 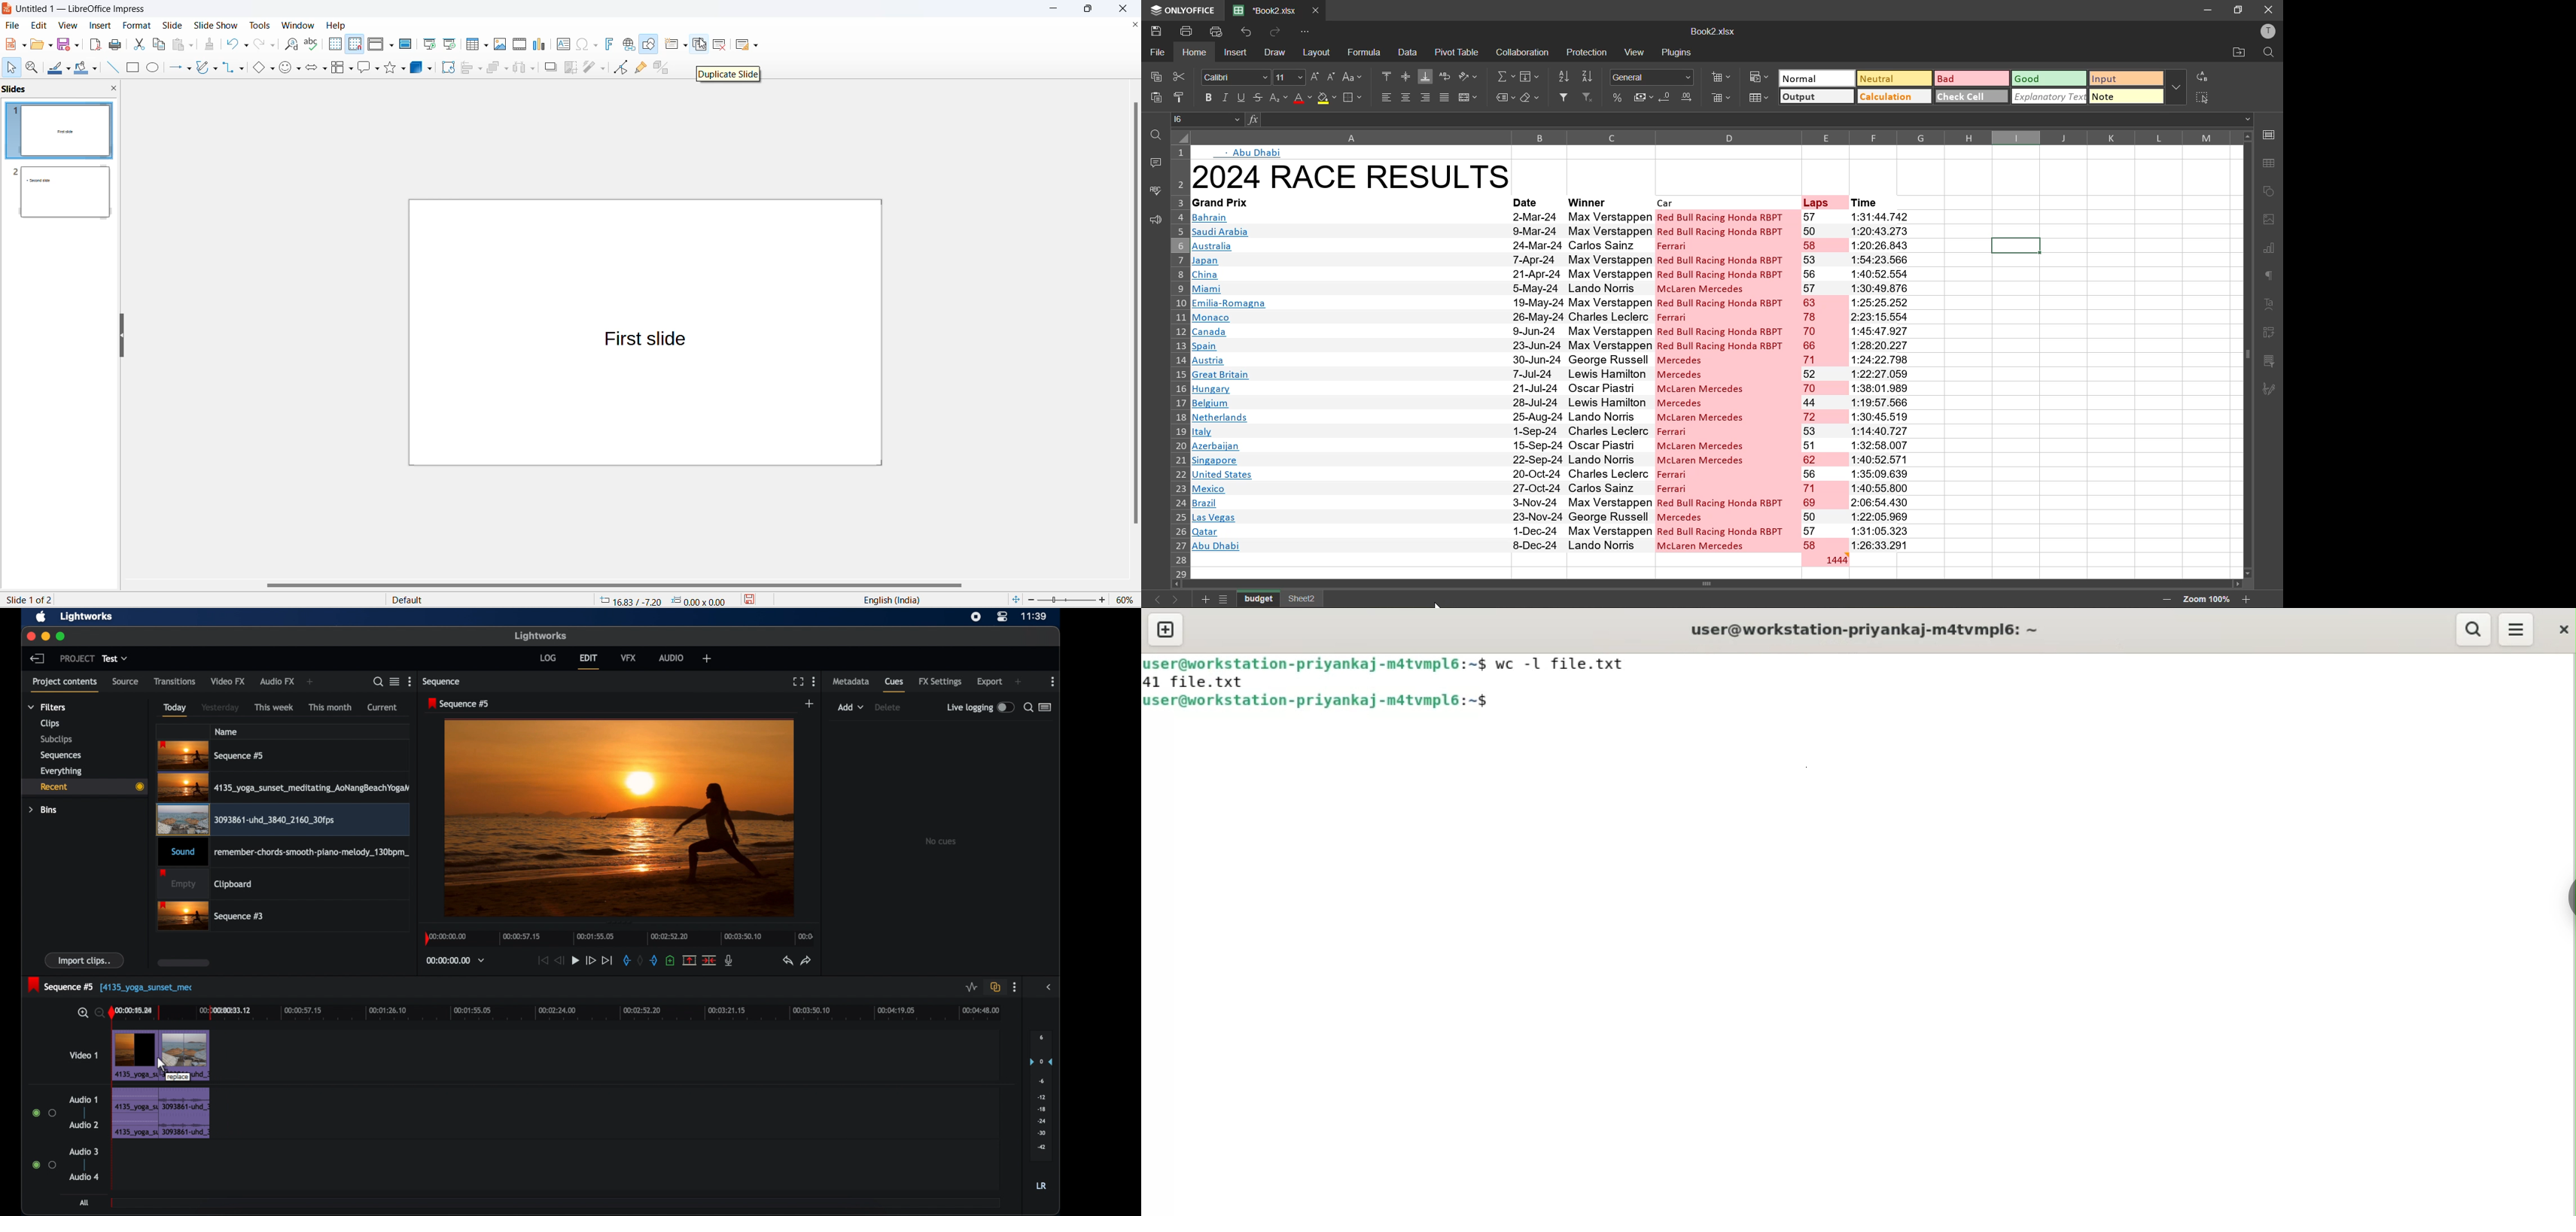 What do you see at coordinates (2270, 11) in the screenshot?
I see `close` at bounding box center [2270, 11].